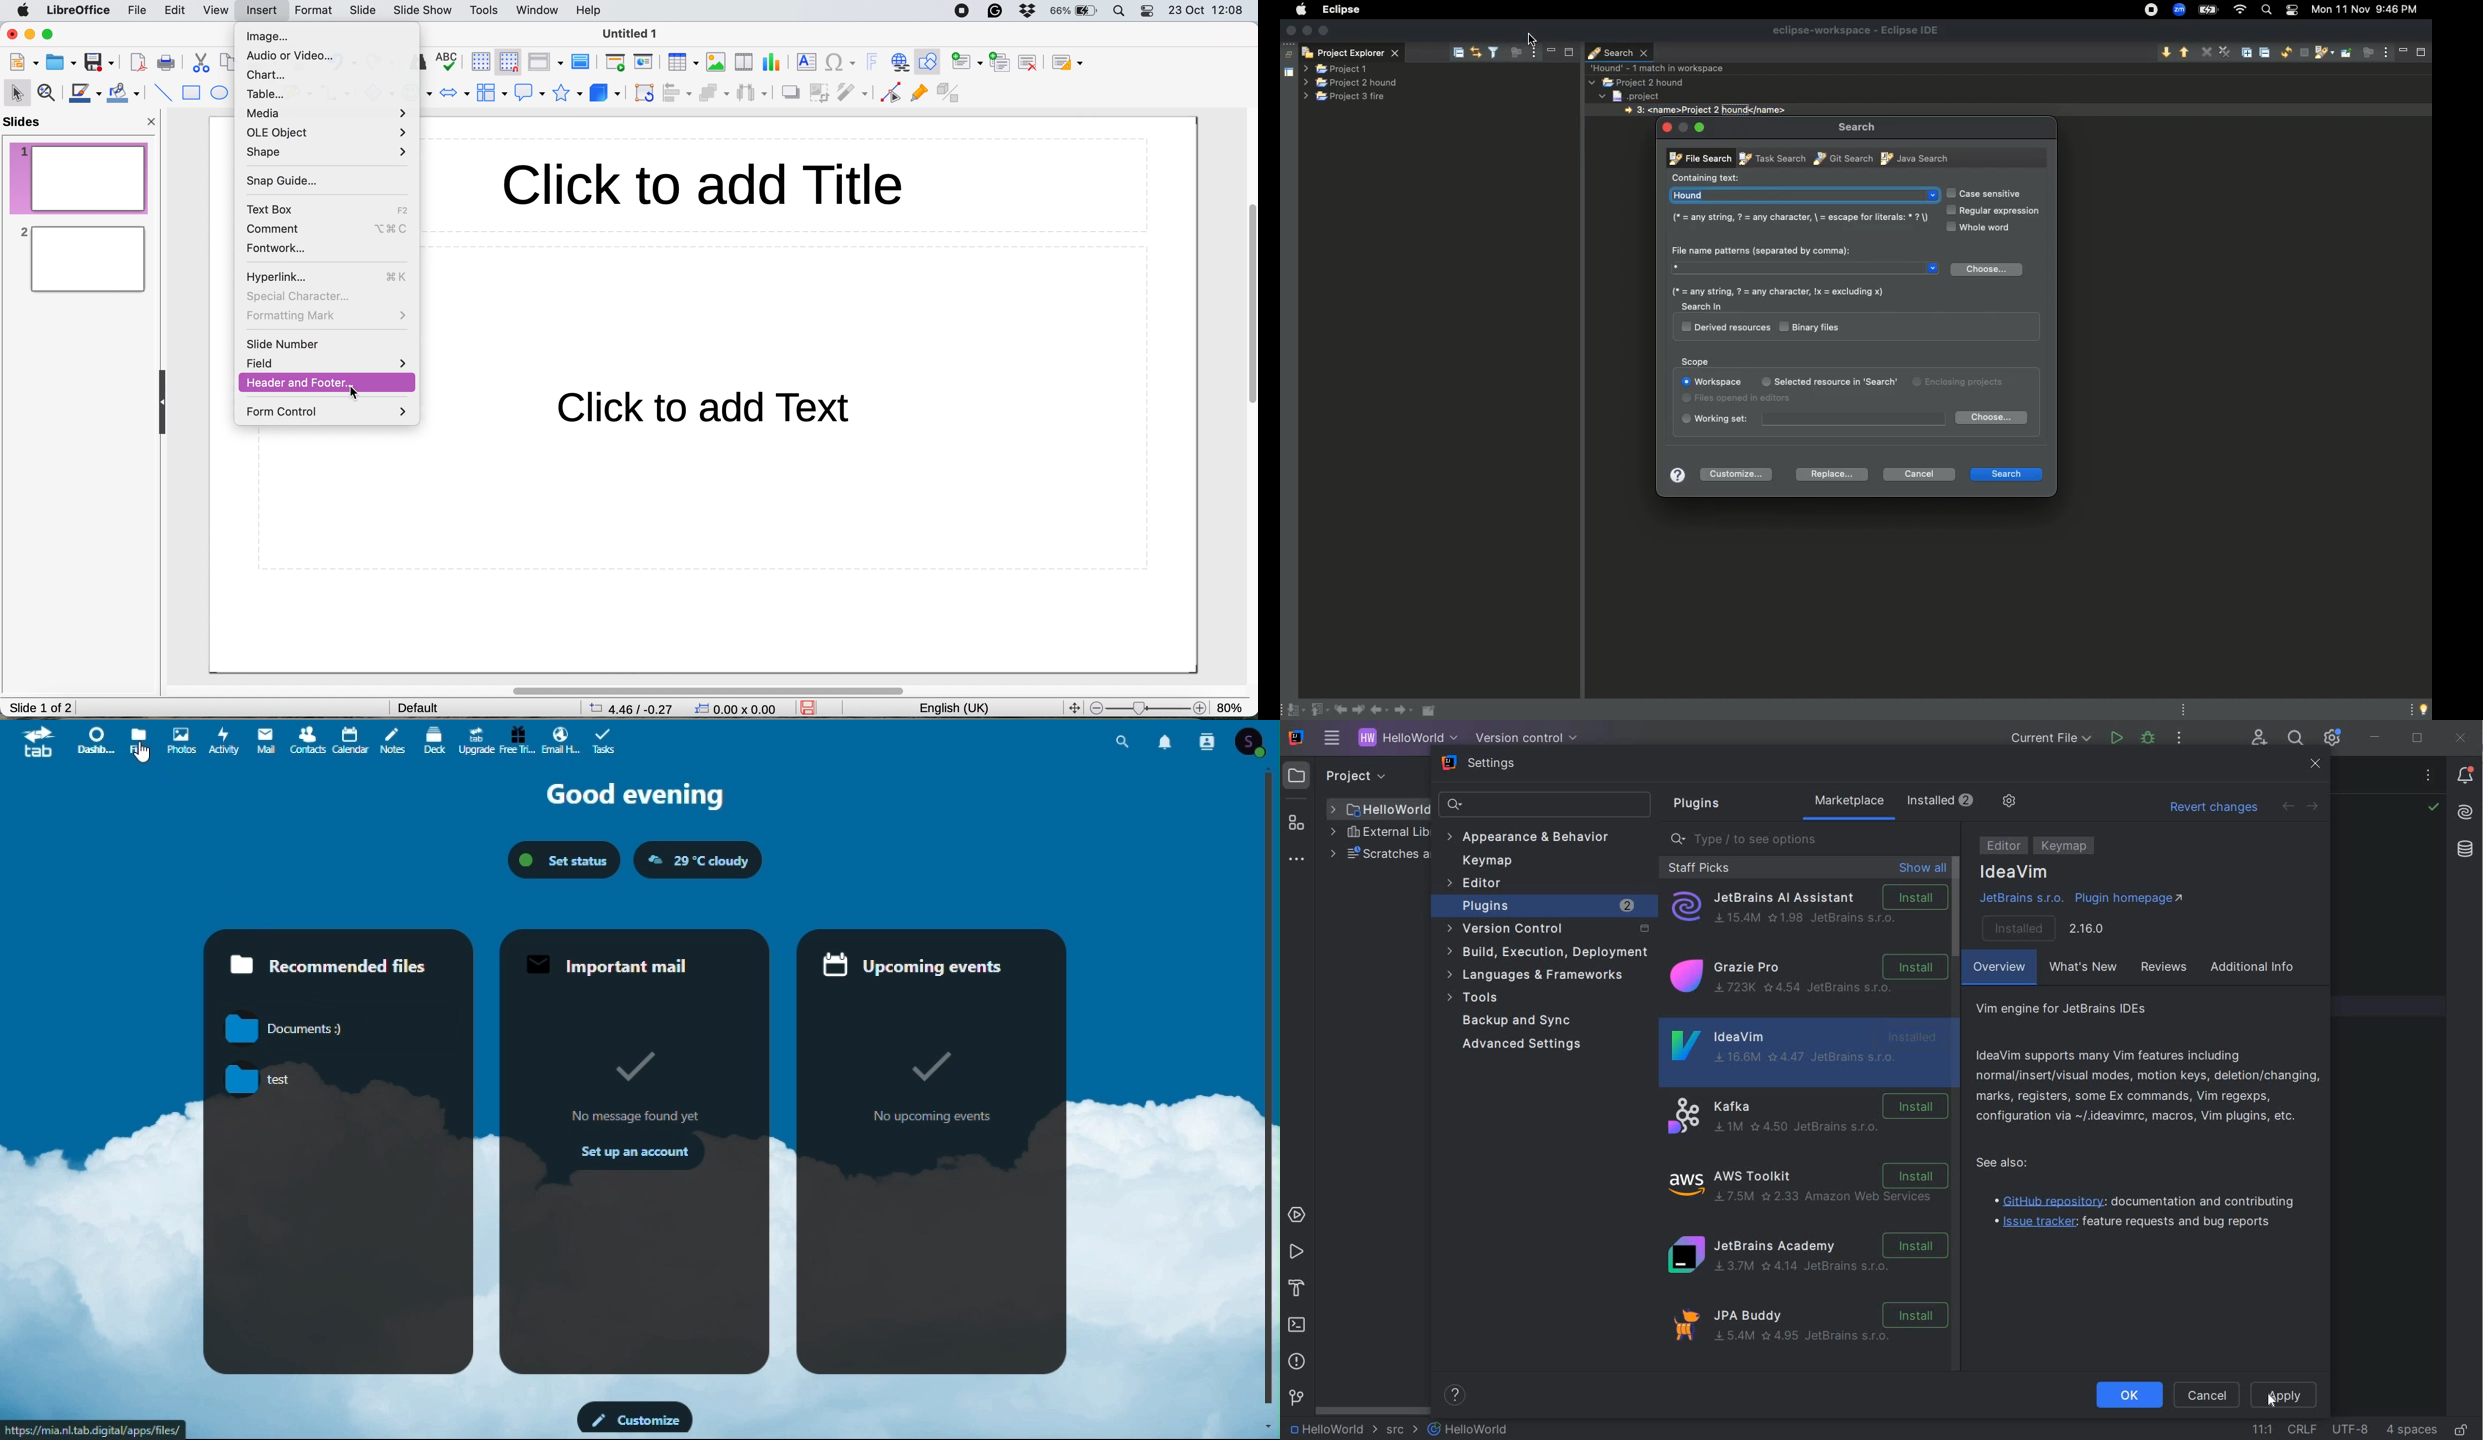 The width and height of the screenshot is (2492, 1456). I want to click on | RR TT ——, so click(614, 962).